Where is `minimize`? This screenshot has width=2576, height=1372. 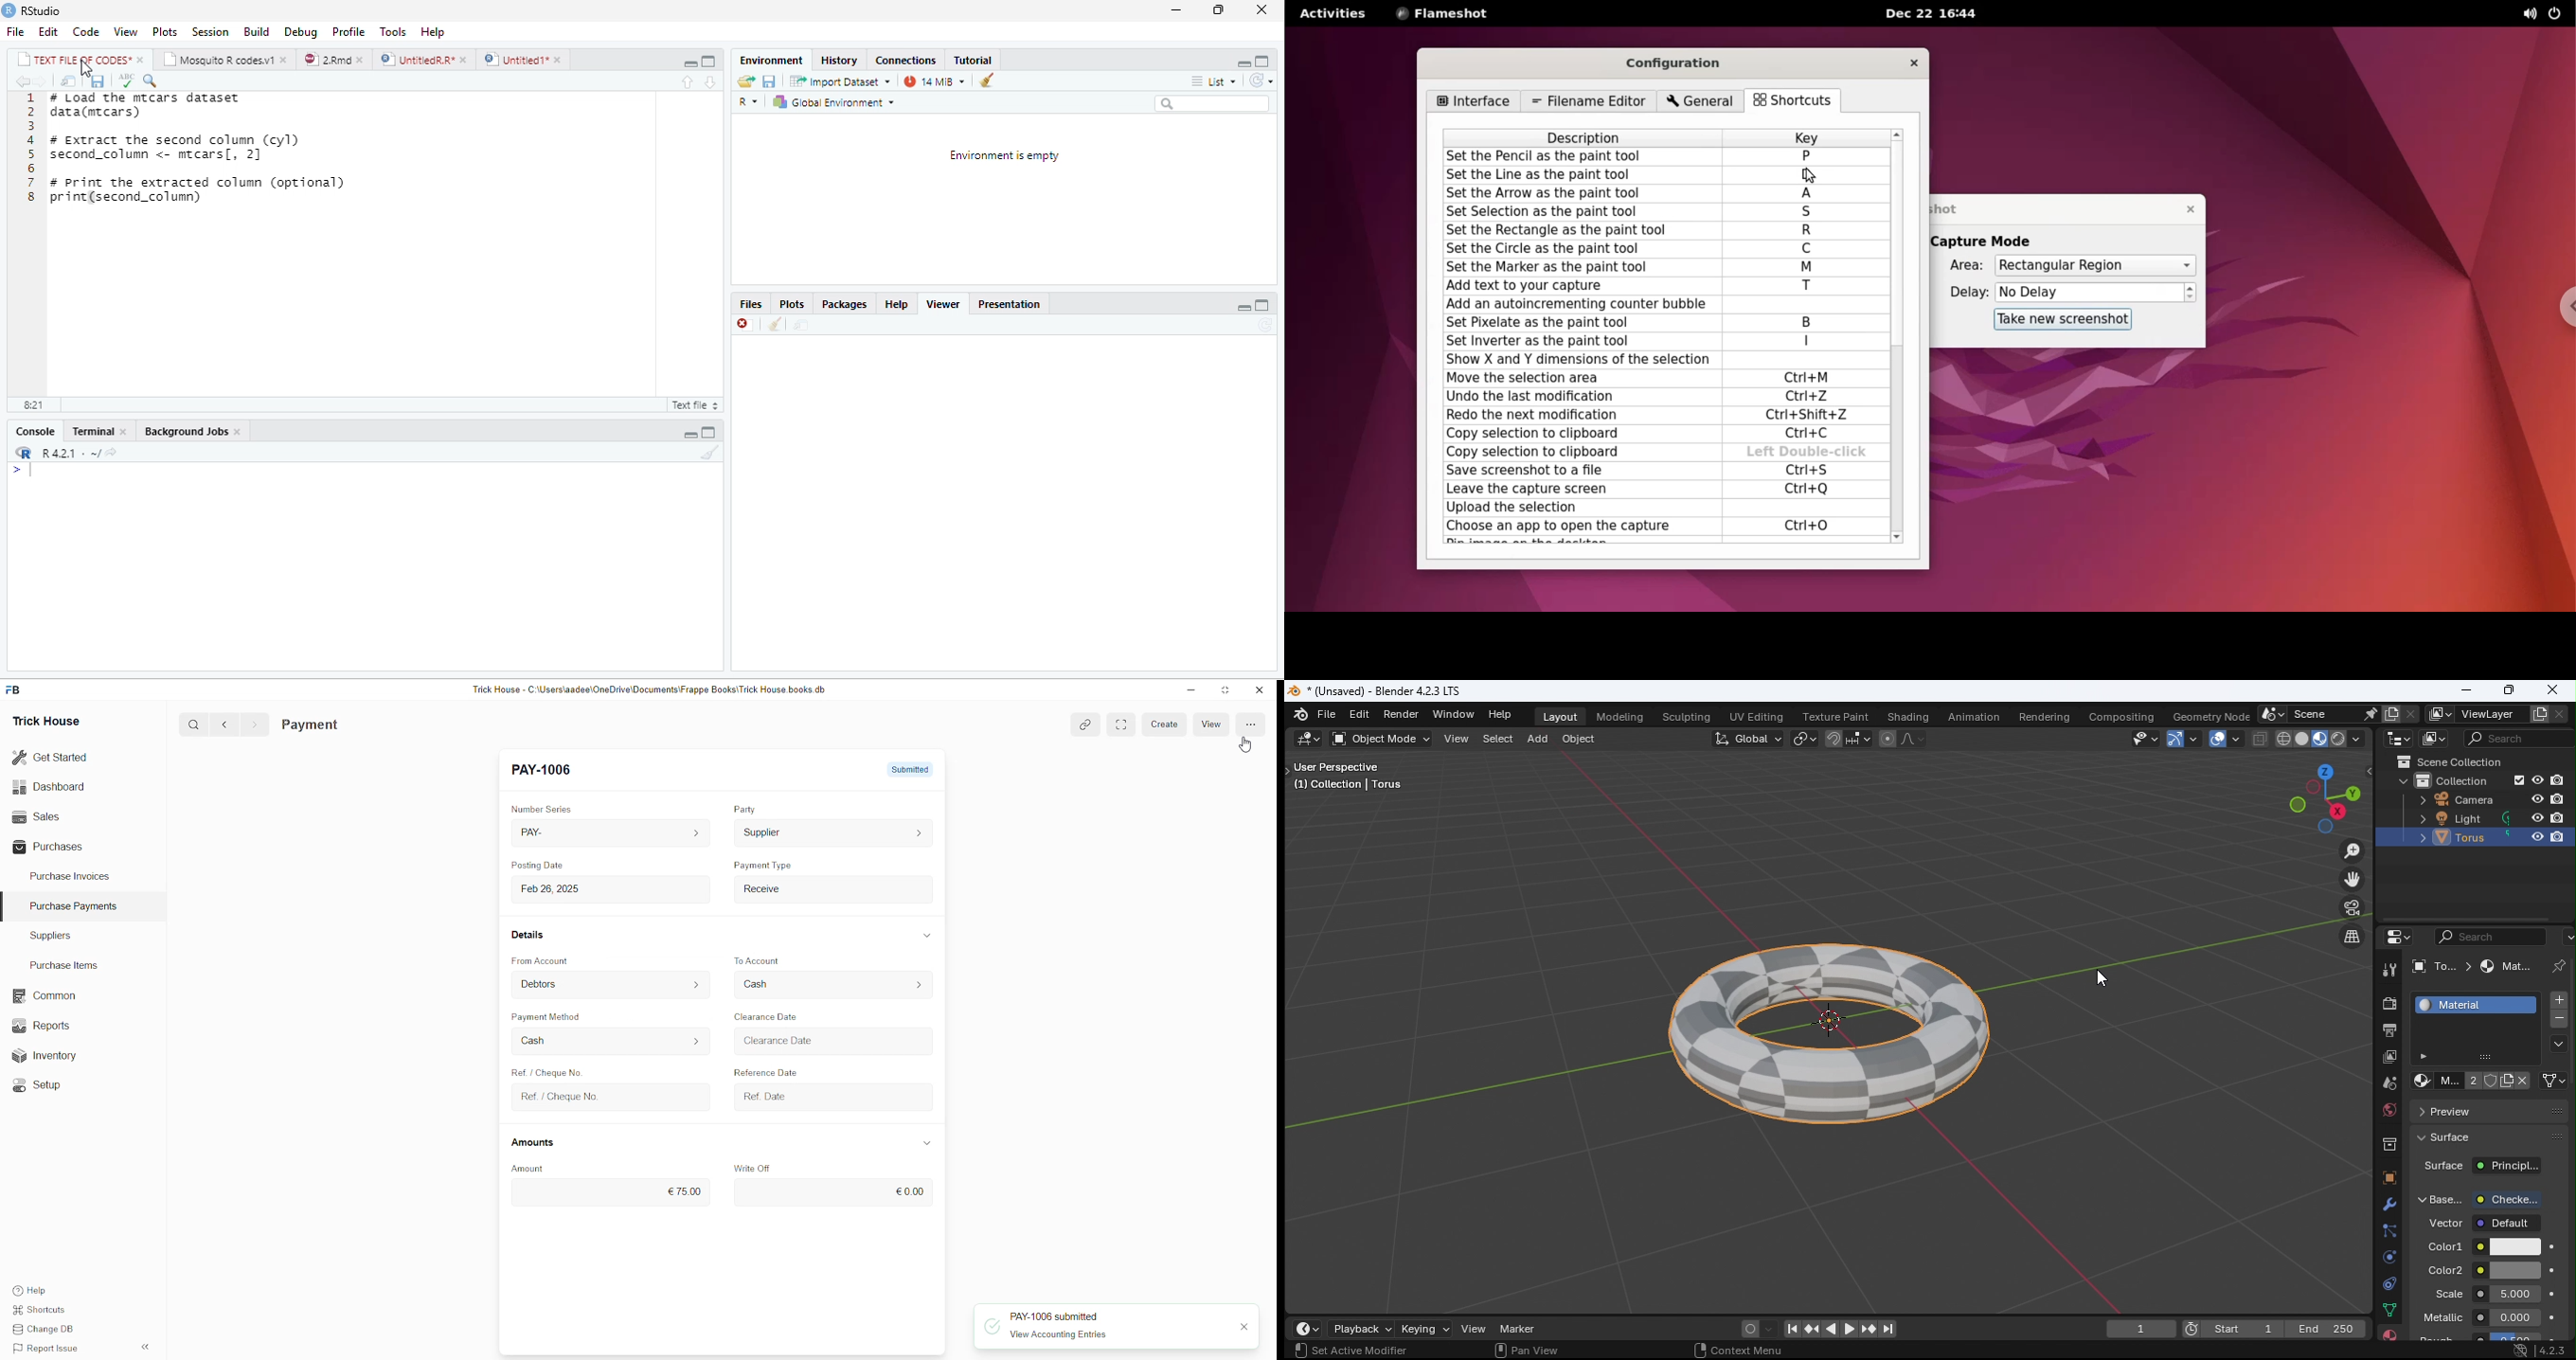 minimize is located at coordinates (1177, 12).